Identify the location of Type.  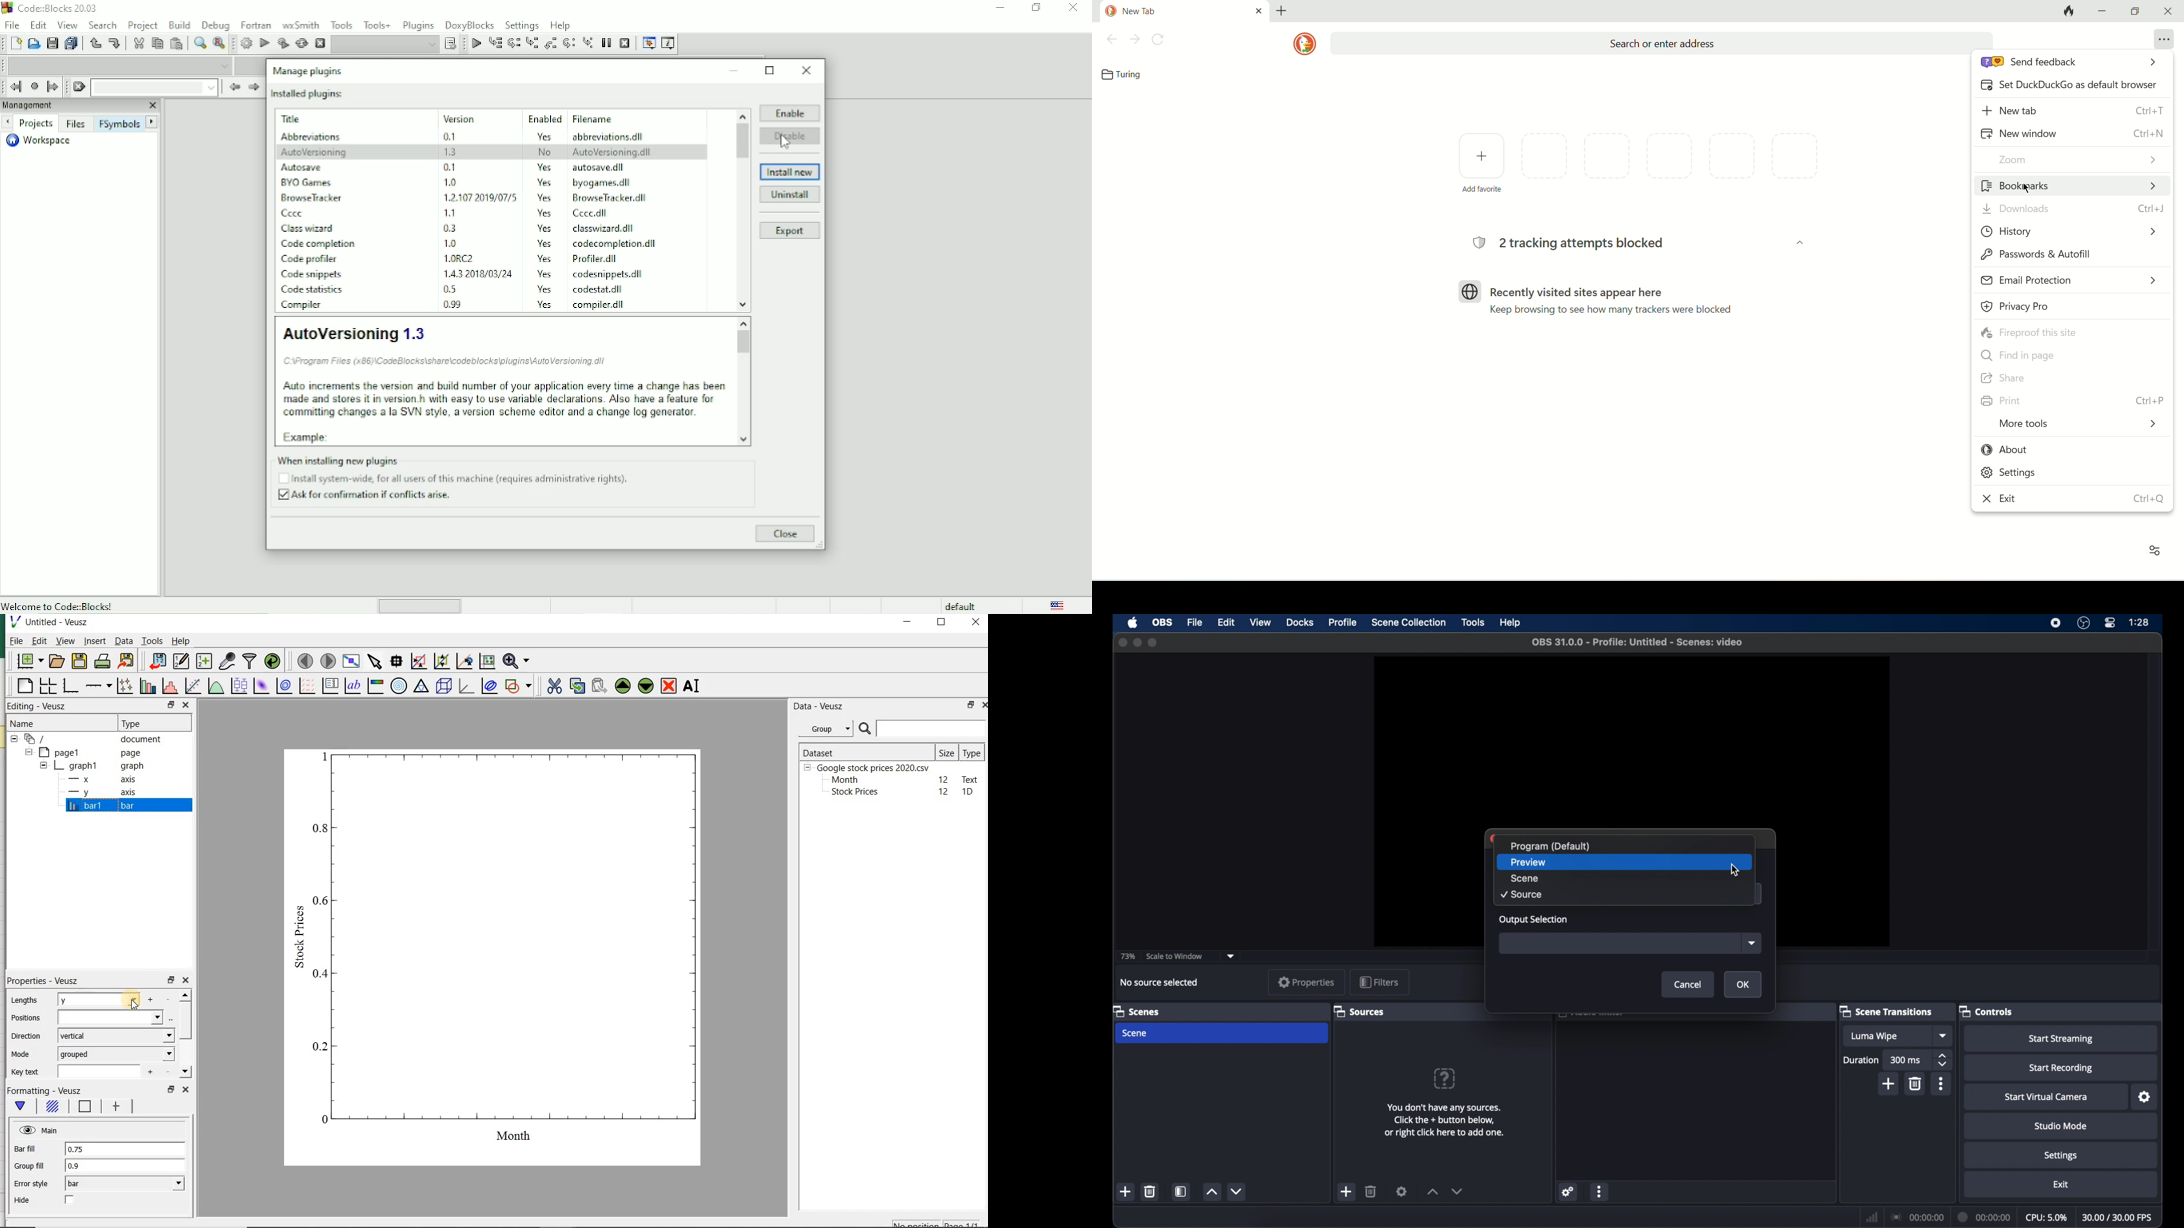
(972, 752).